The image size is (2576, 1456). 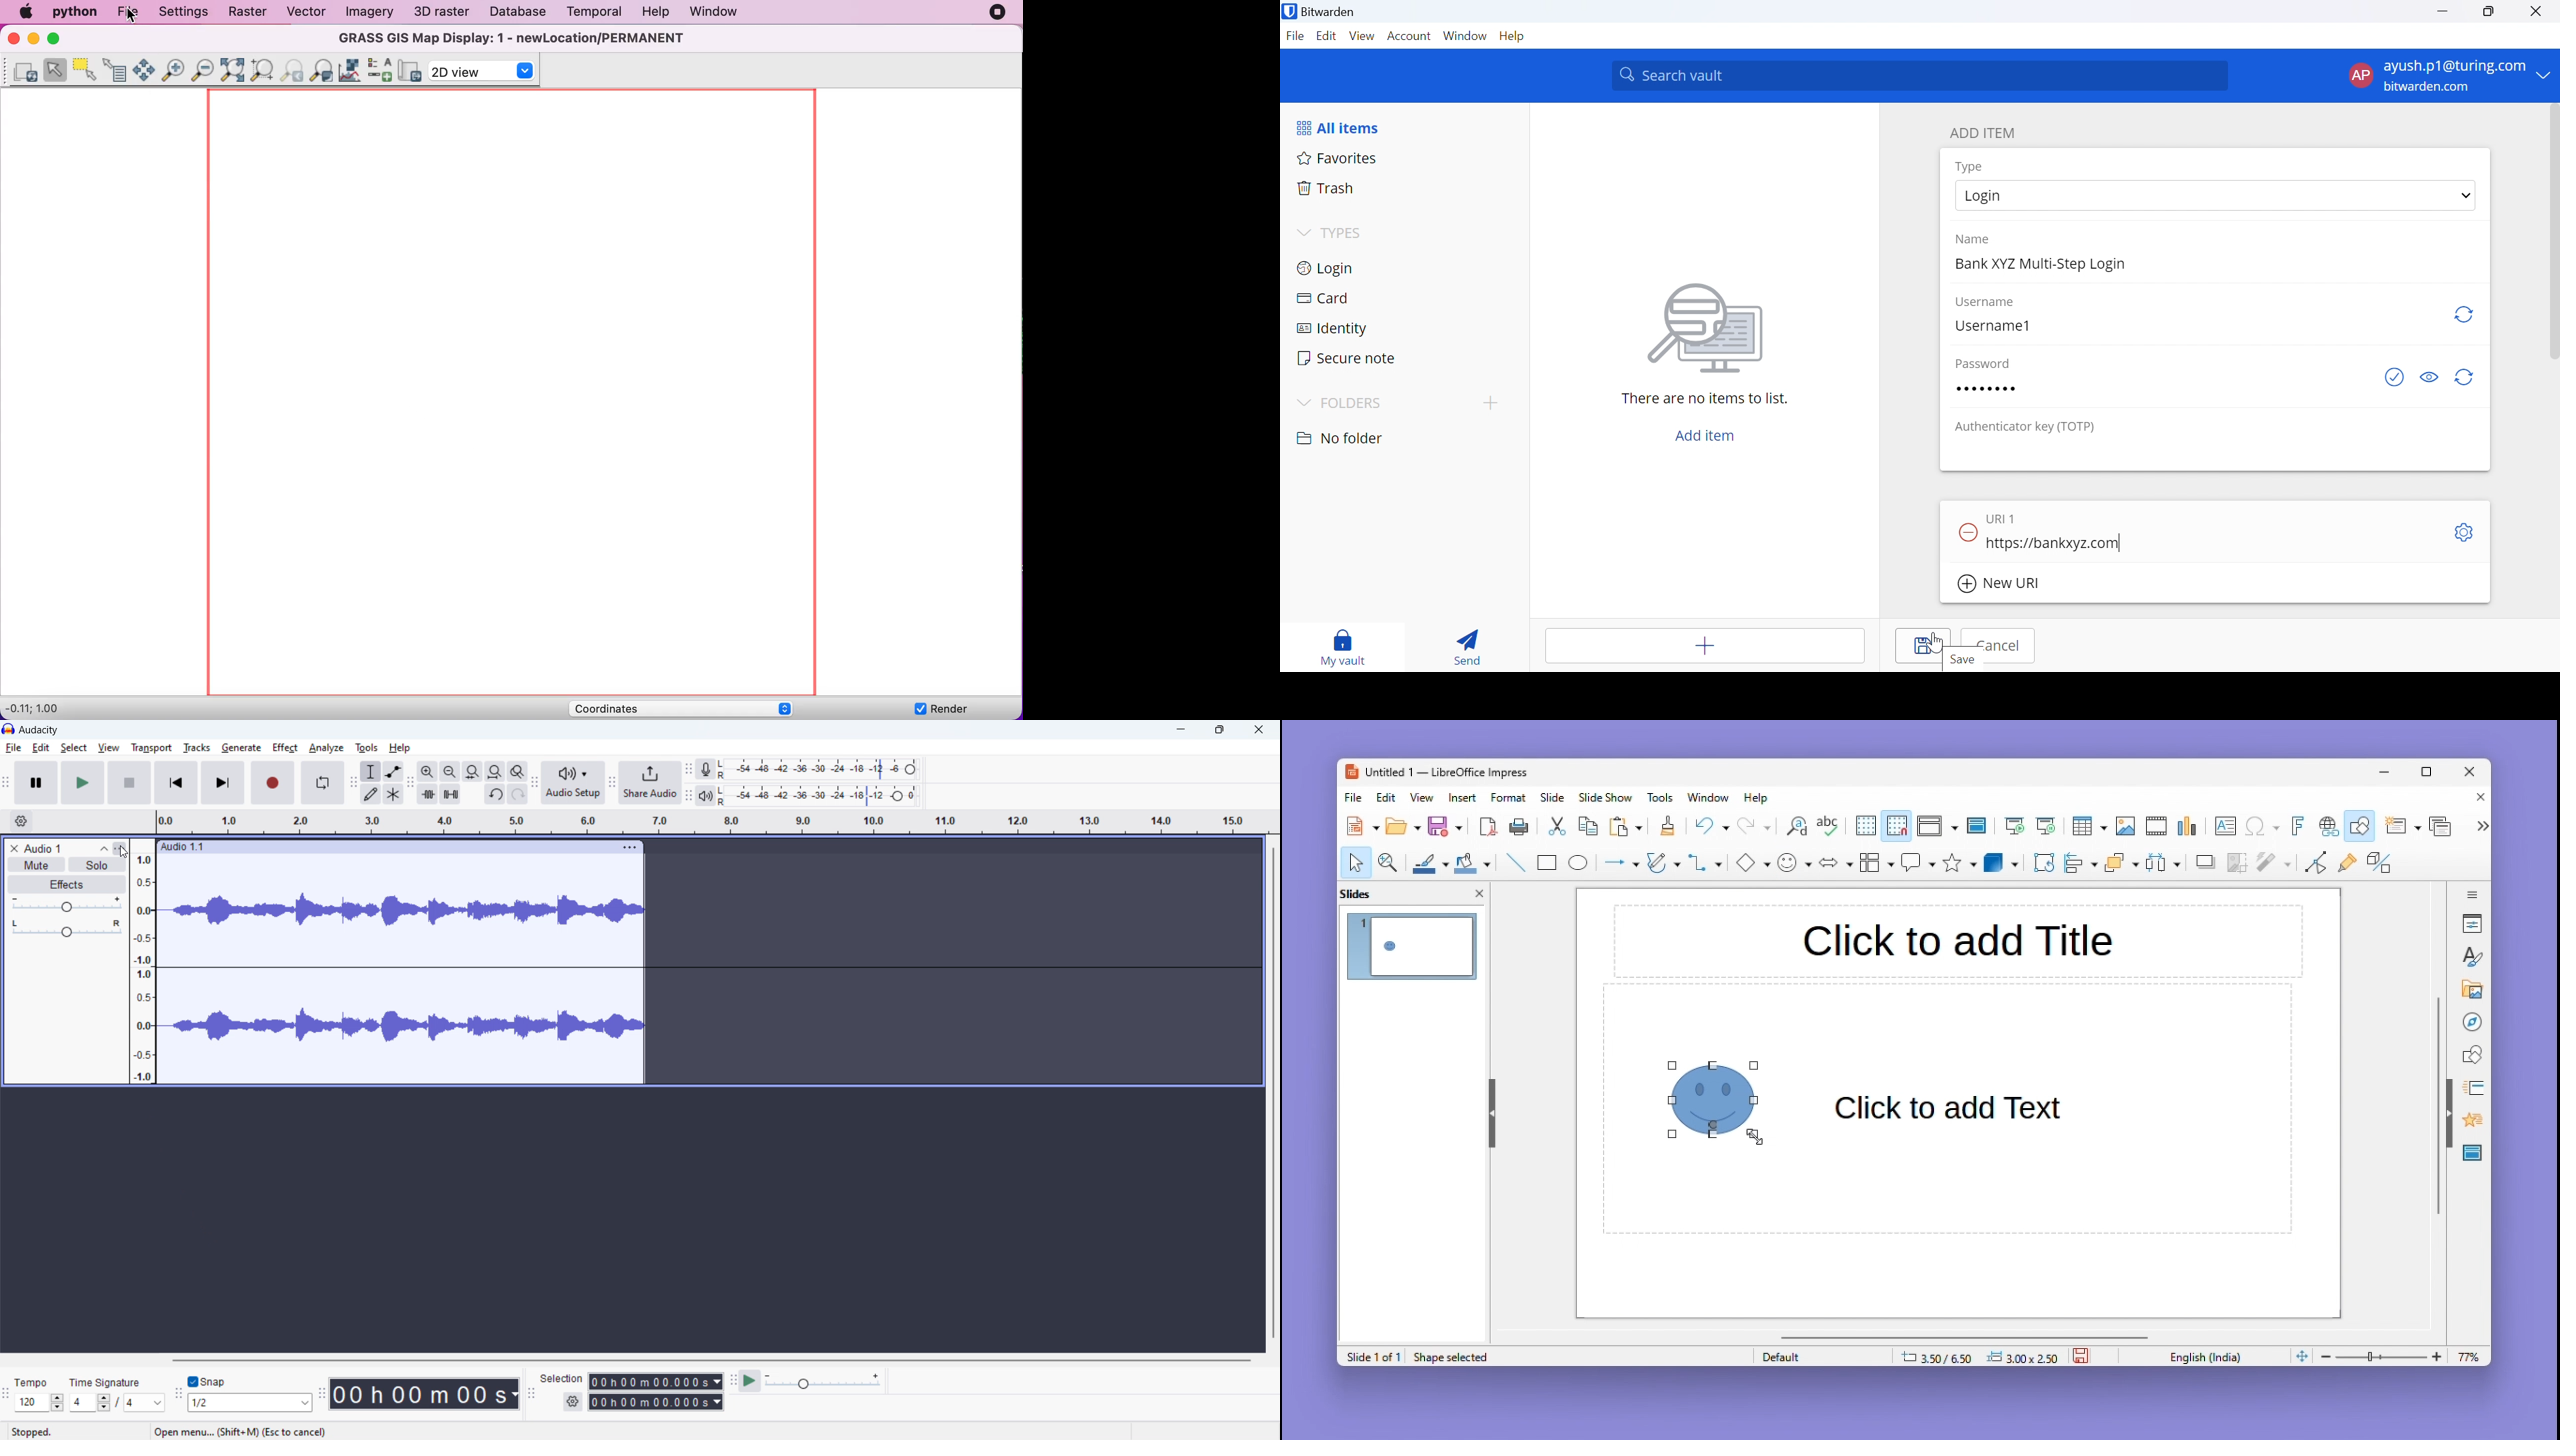 What do you see at coordinates (2467, 377) in the screenshot?
I see `Regenerate Password` at bounding box center [2467, 377].